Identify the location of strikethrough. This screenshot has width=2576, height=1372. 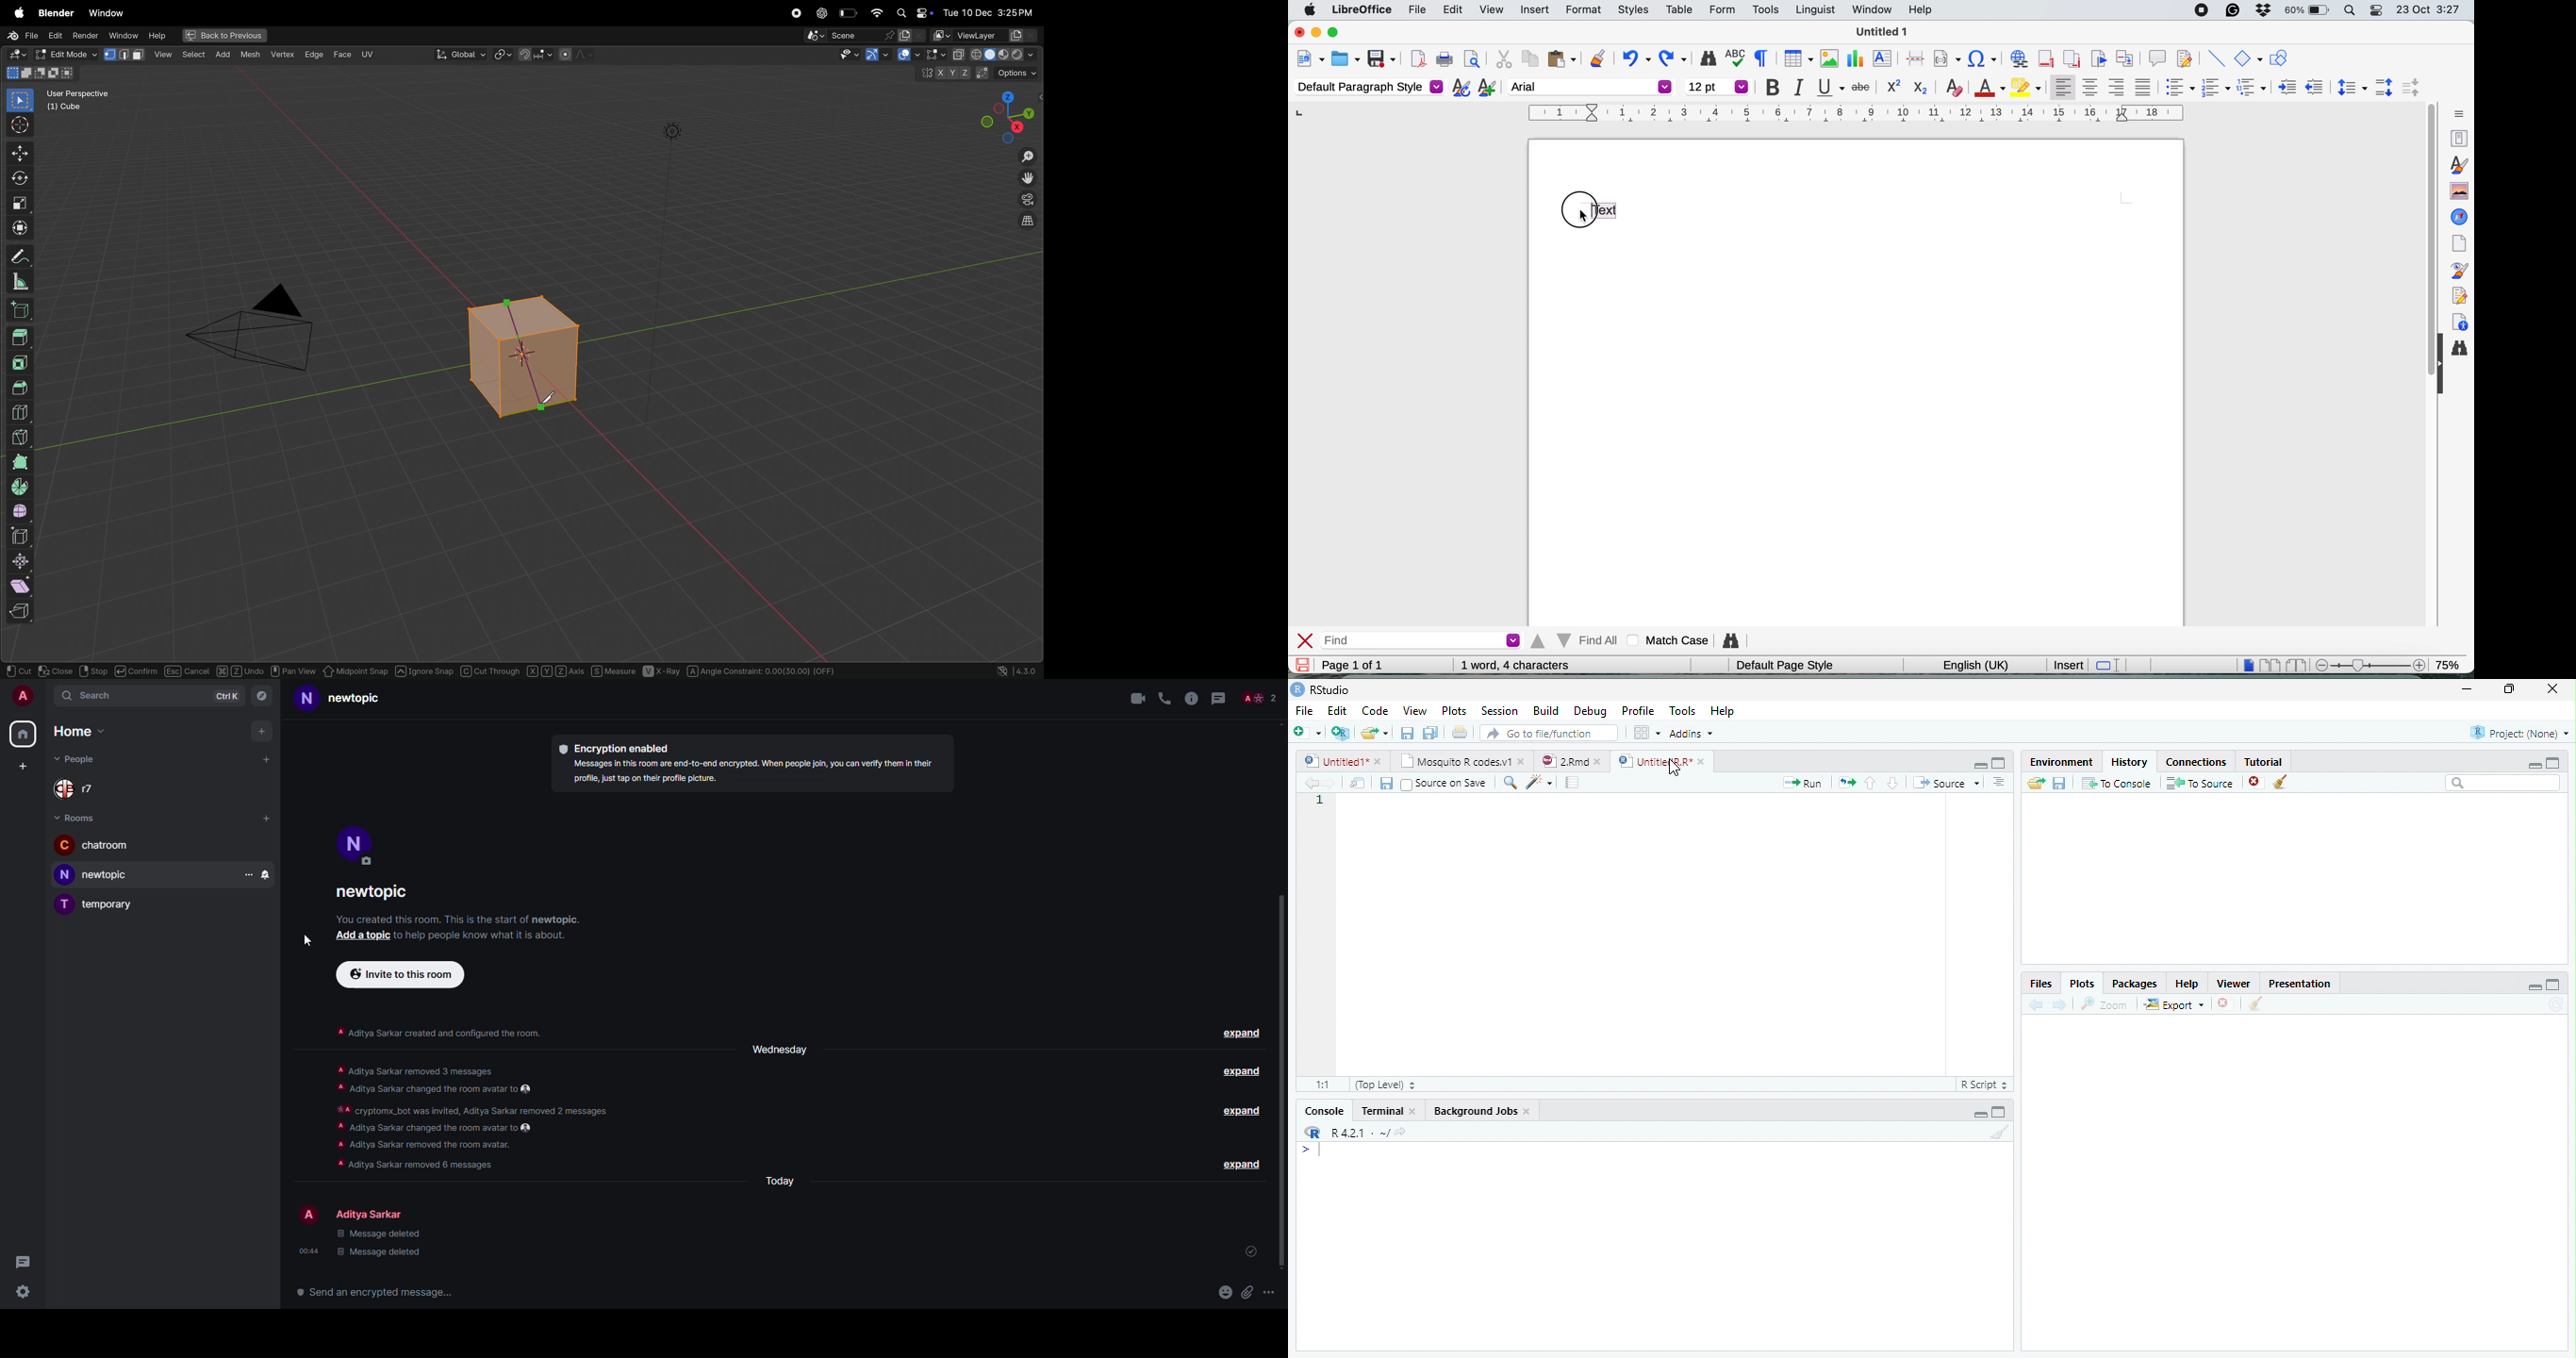
(1862, 88).